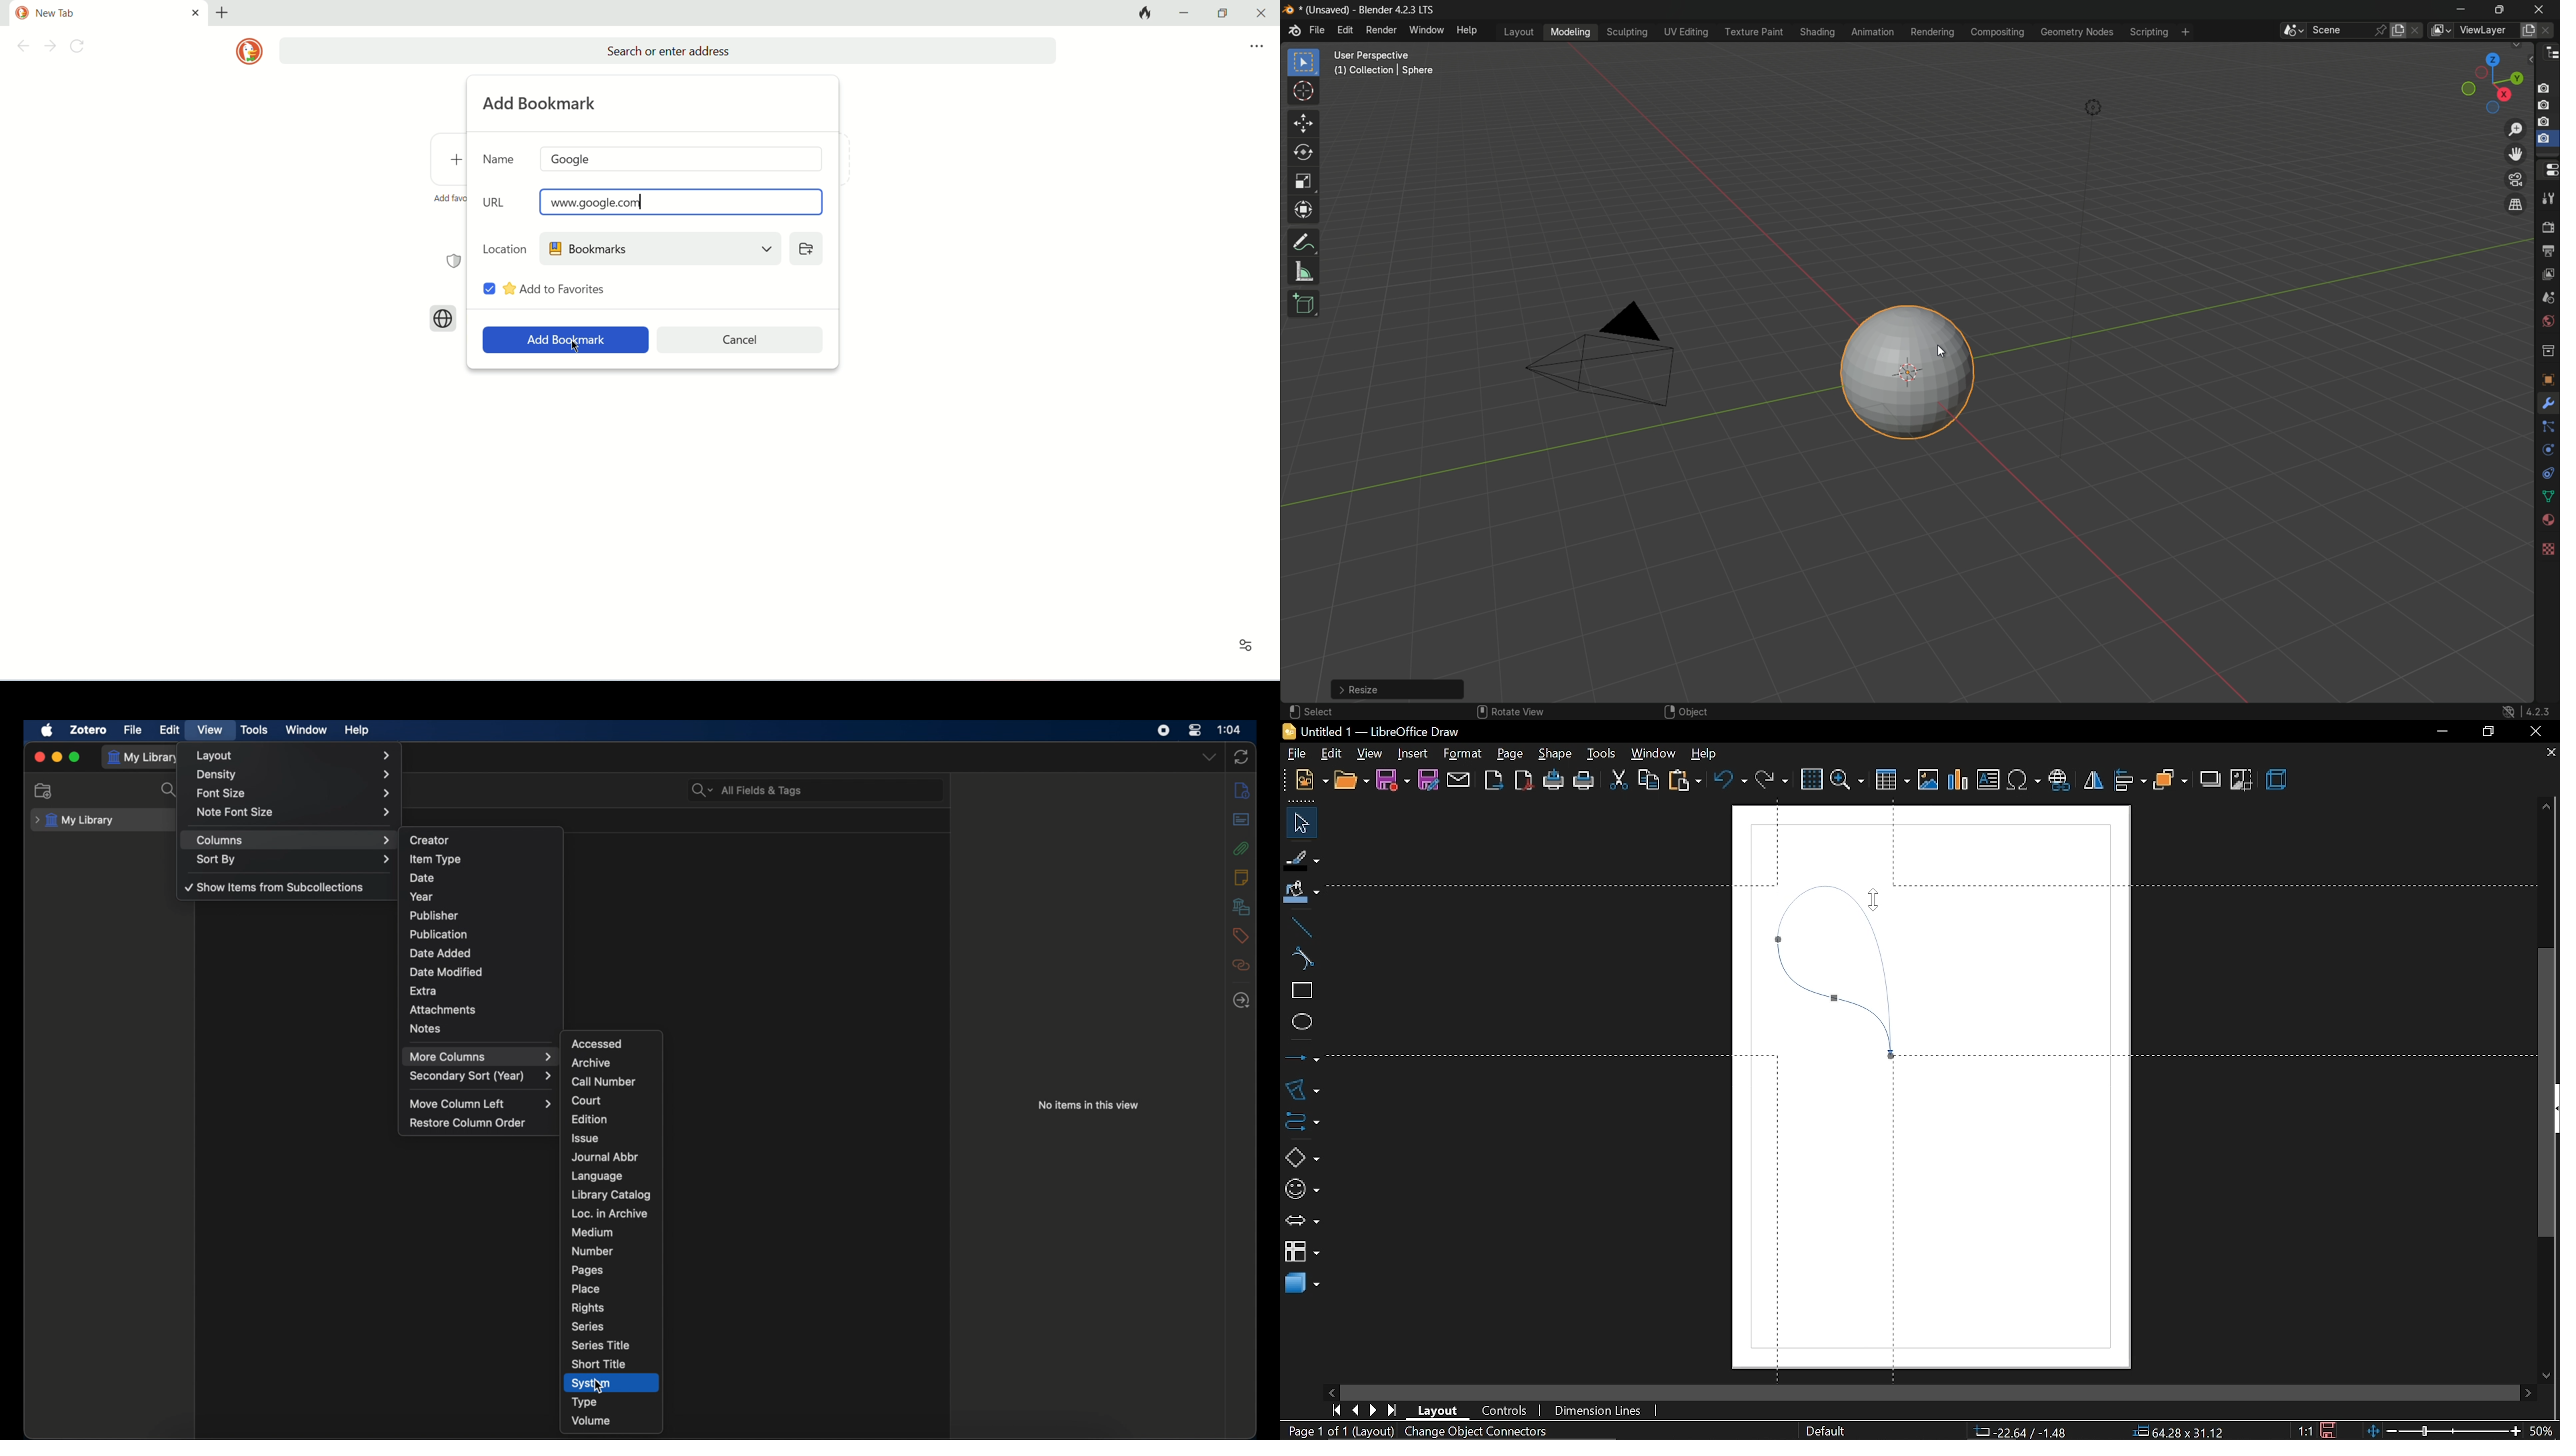 Image resolution: width=2576 pixels, height=1456 pixels. Describe the element at coordinates (587, 1327) in the screenshot. I see `series` at that location.